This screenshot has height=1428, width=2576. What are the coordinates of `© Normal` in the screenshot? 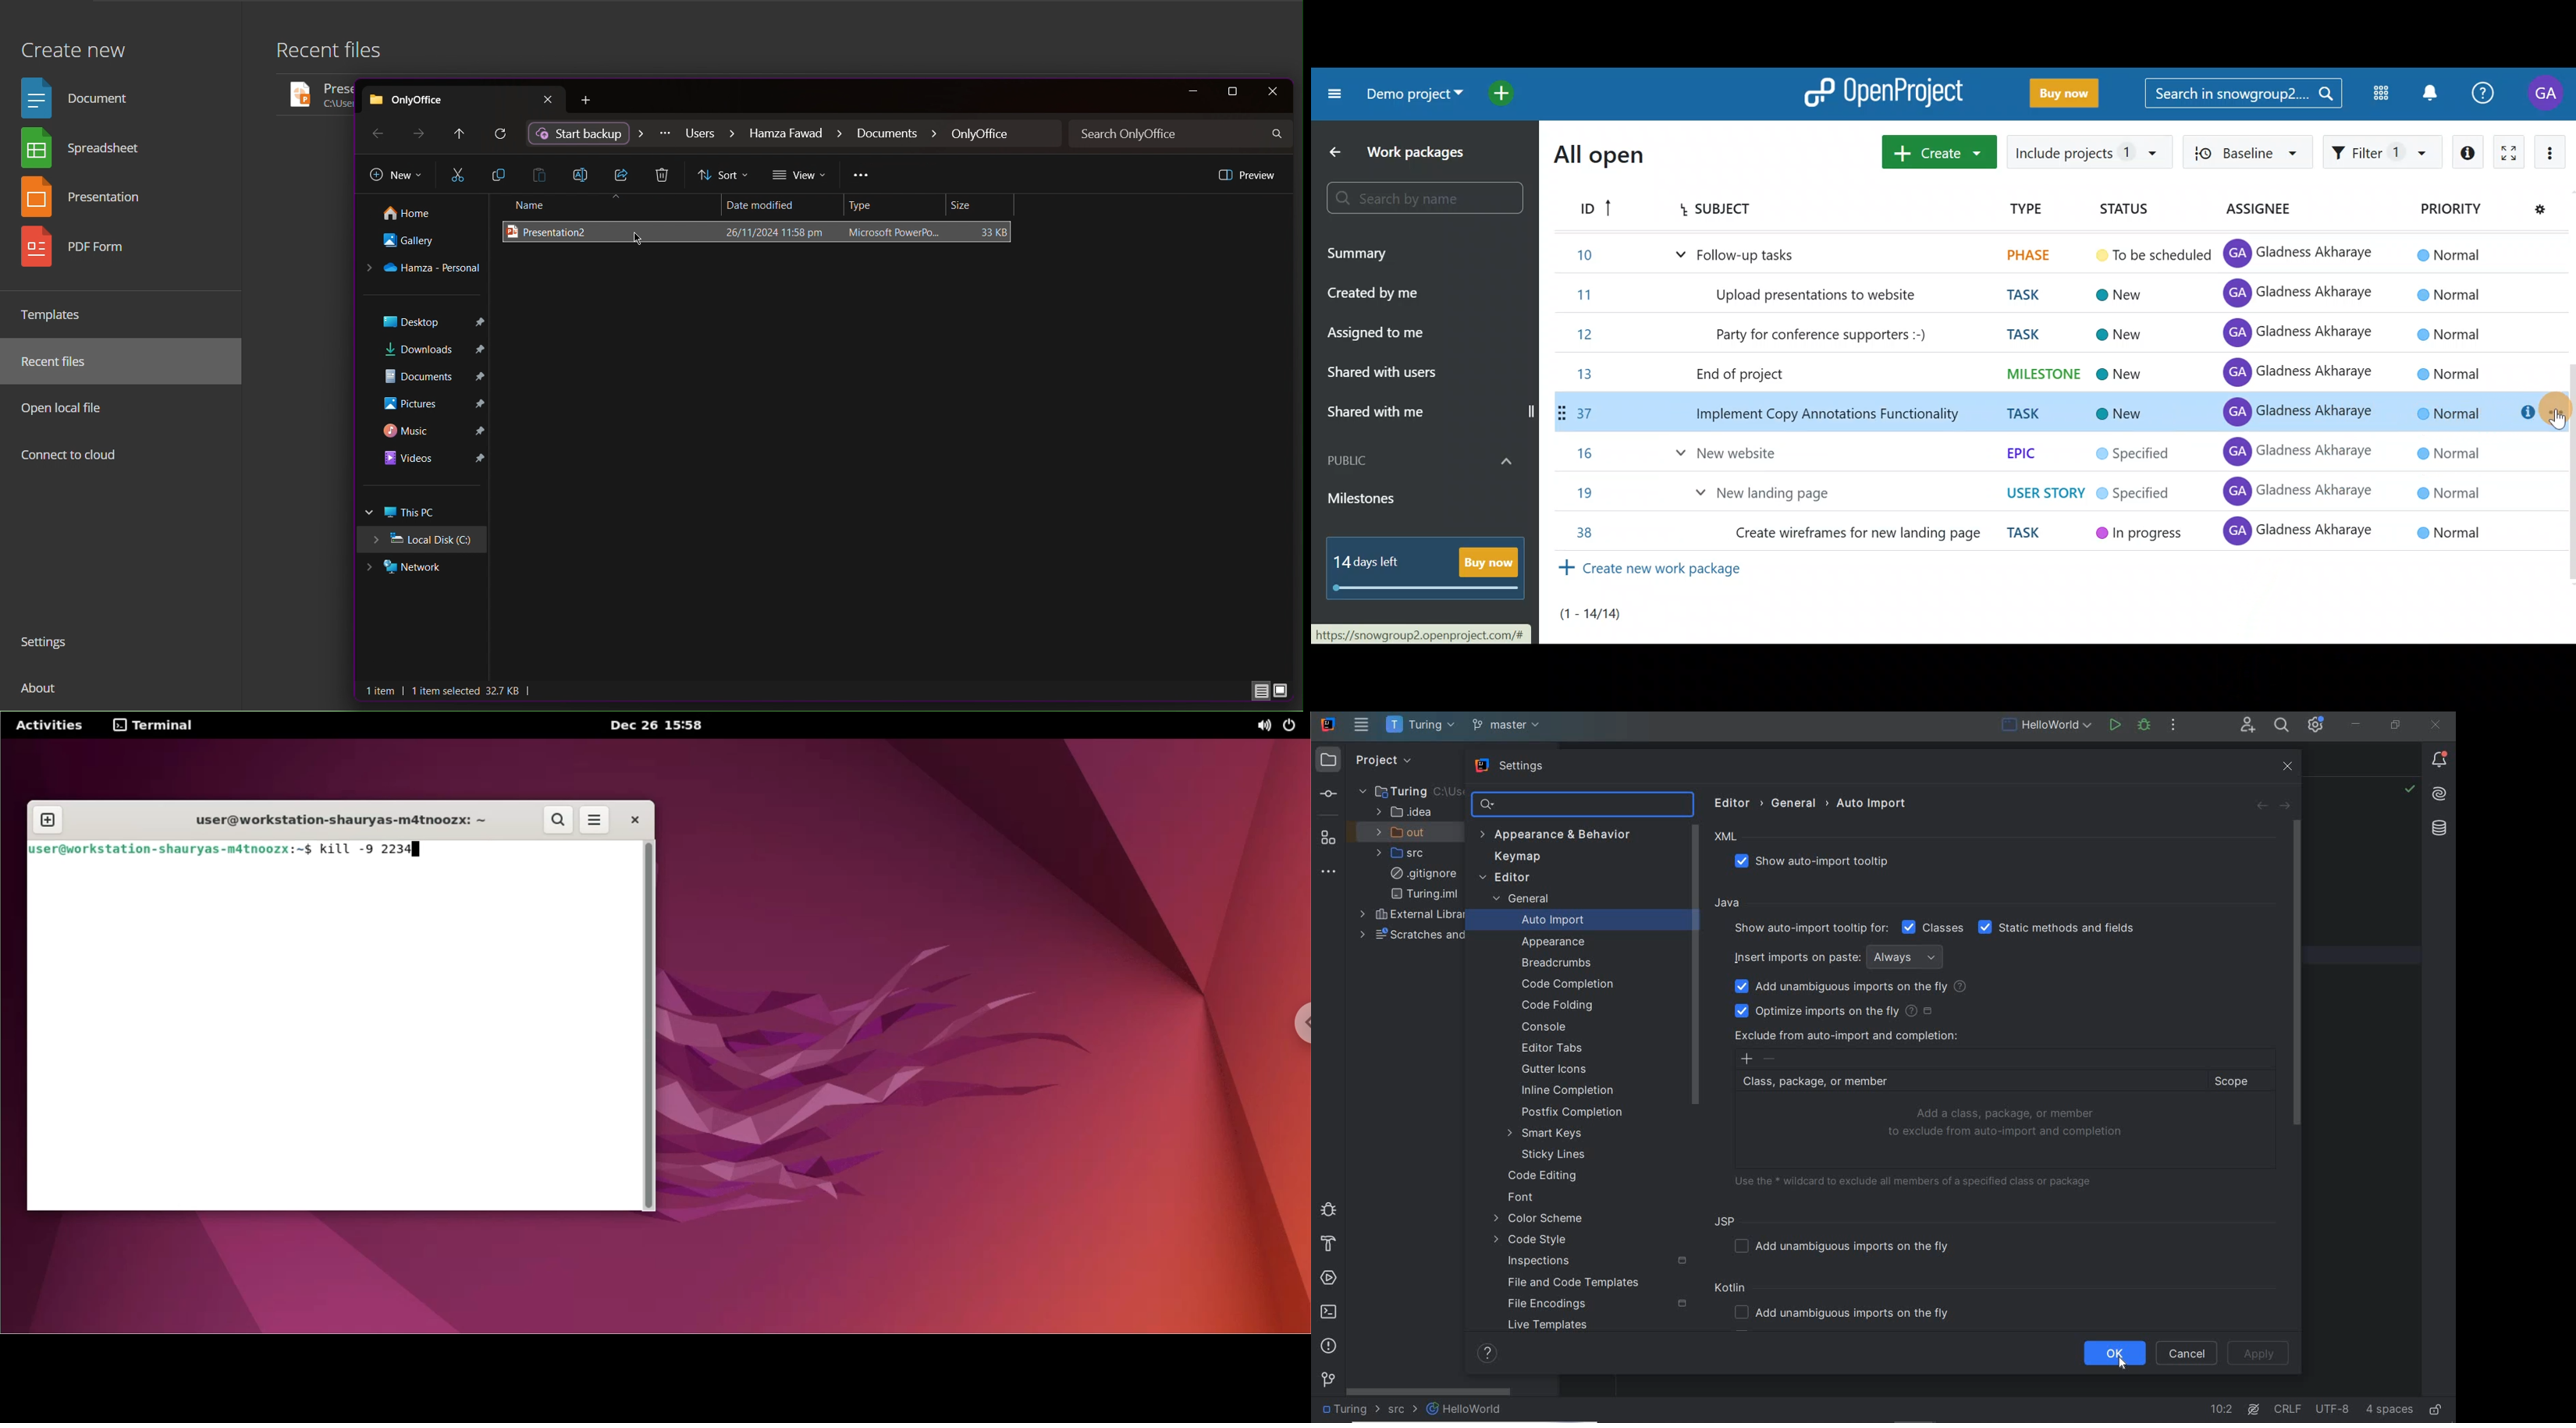 It's located at (2448, 334).